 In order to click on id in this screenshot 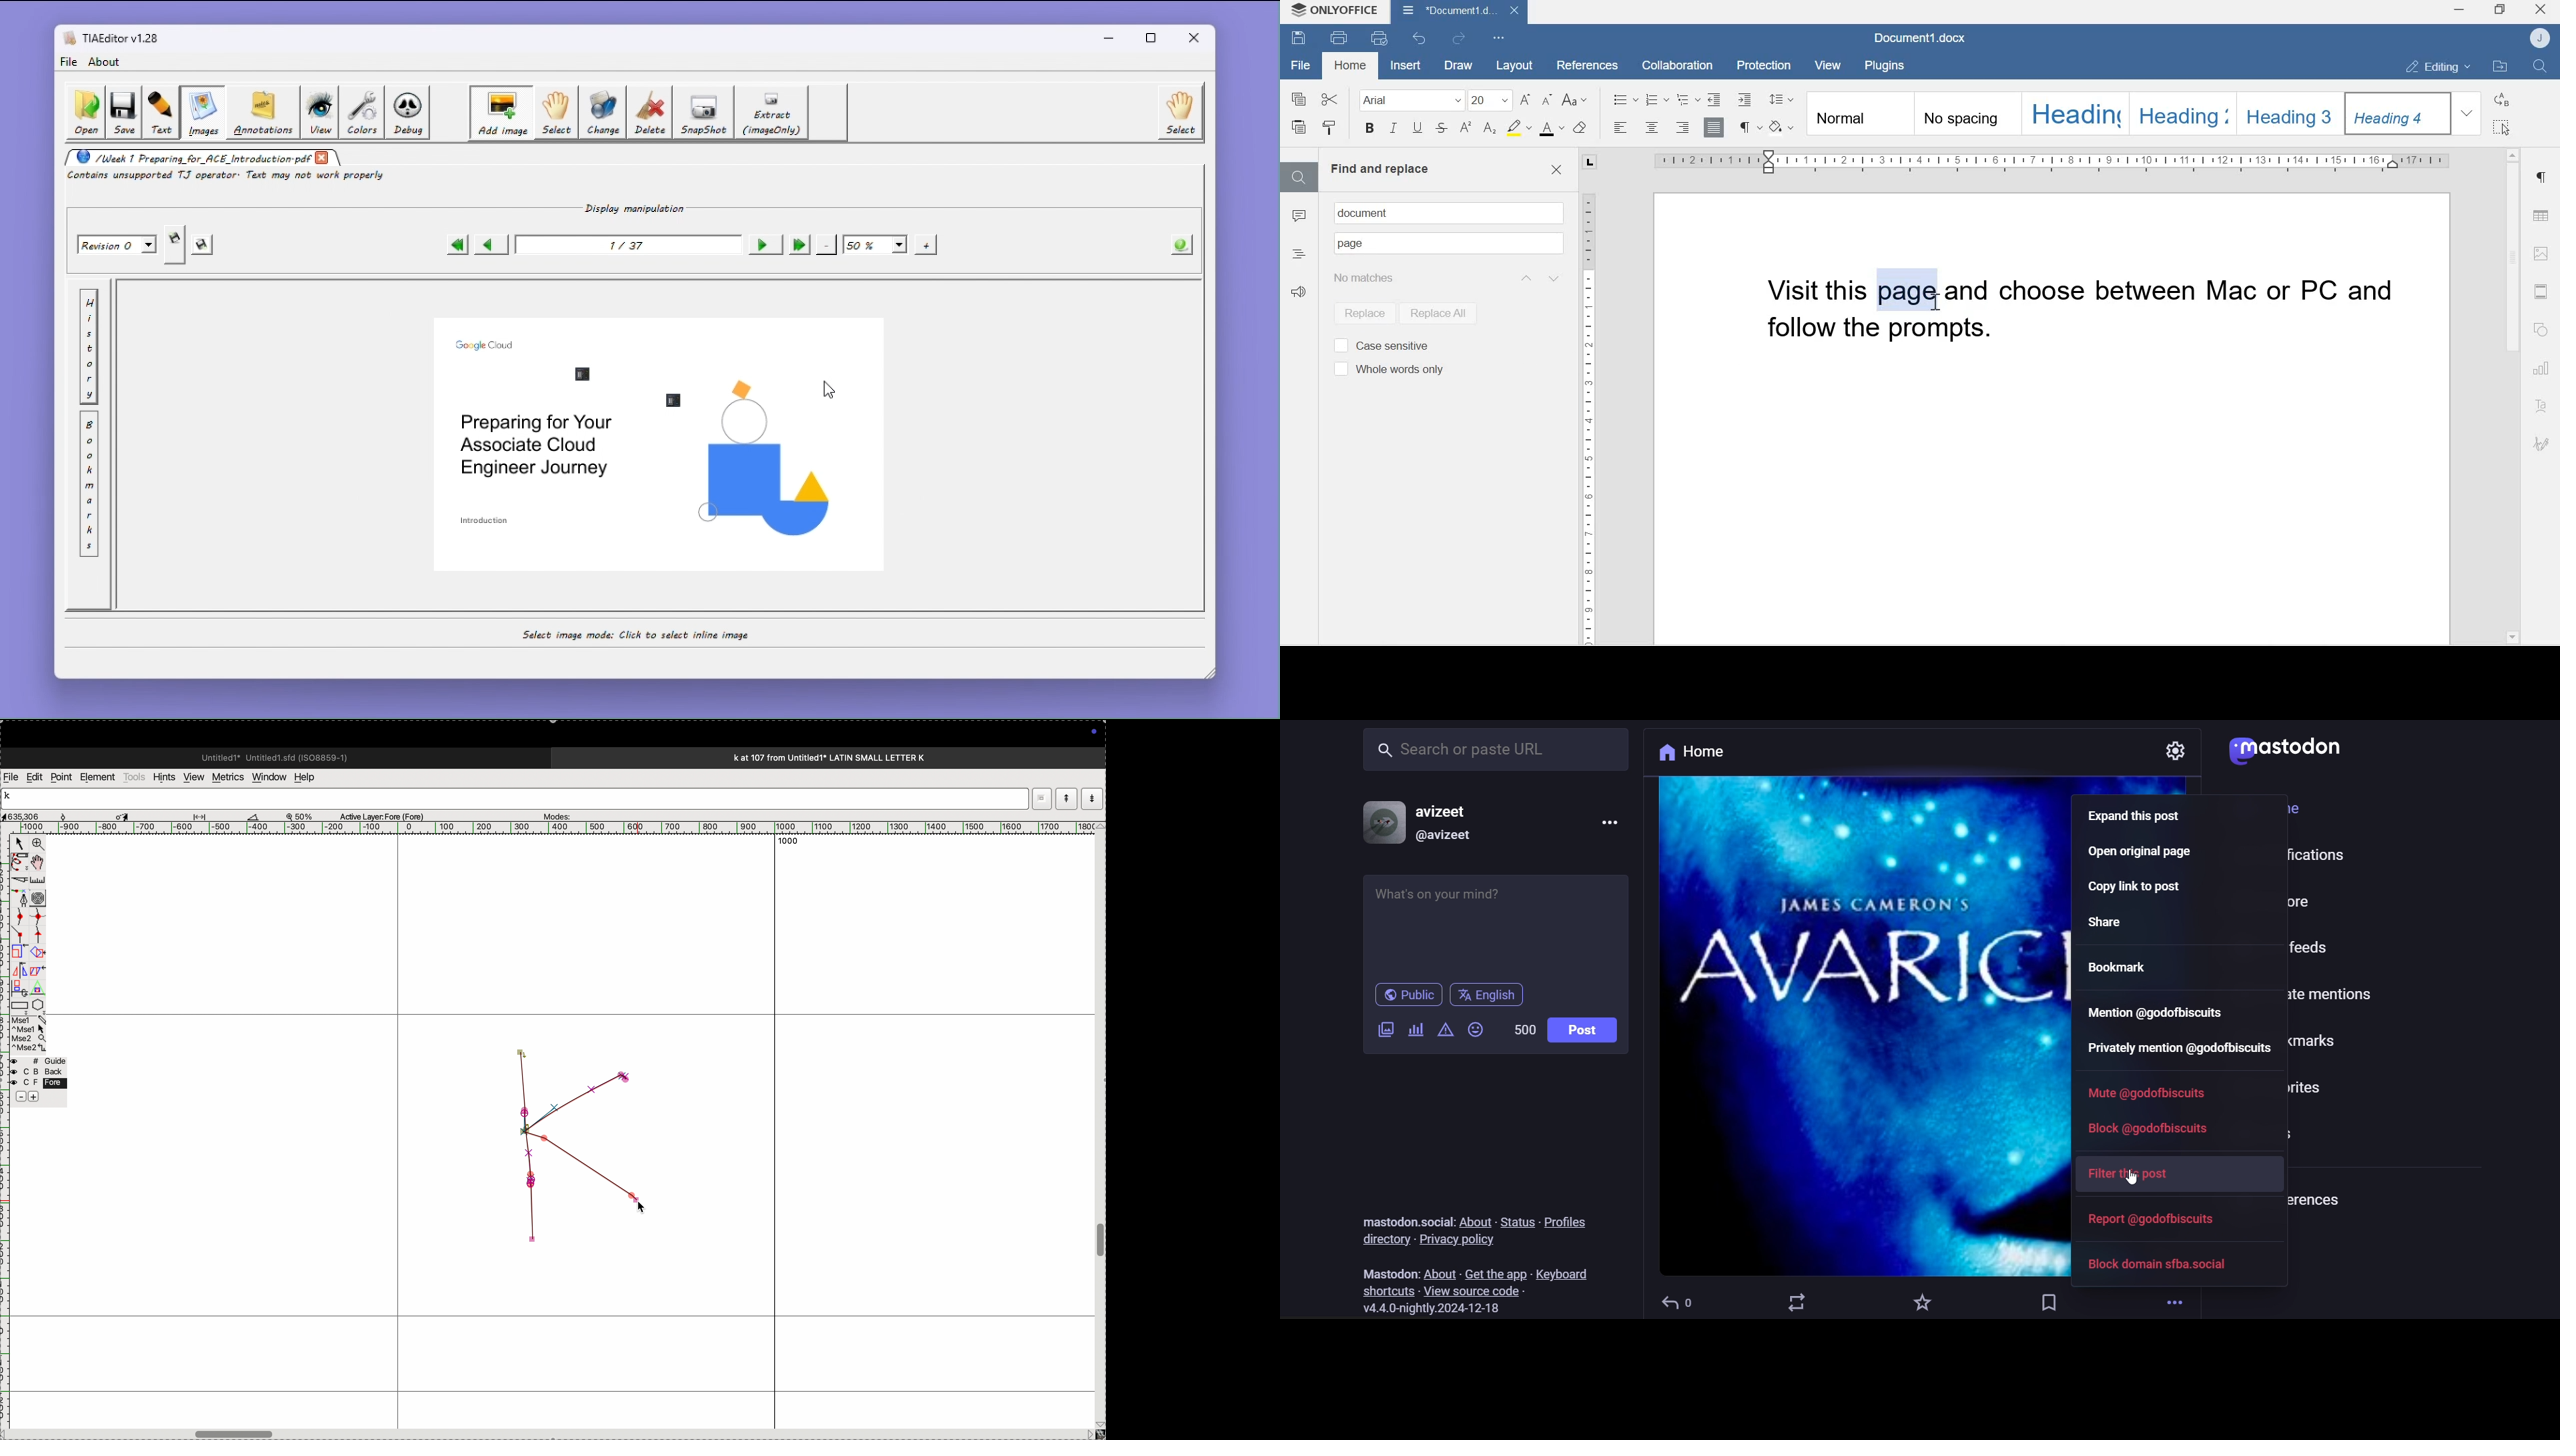, I will do `click(1450, 836)`.